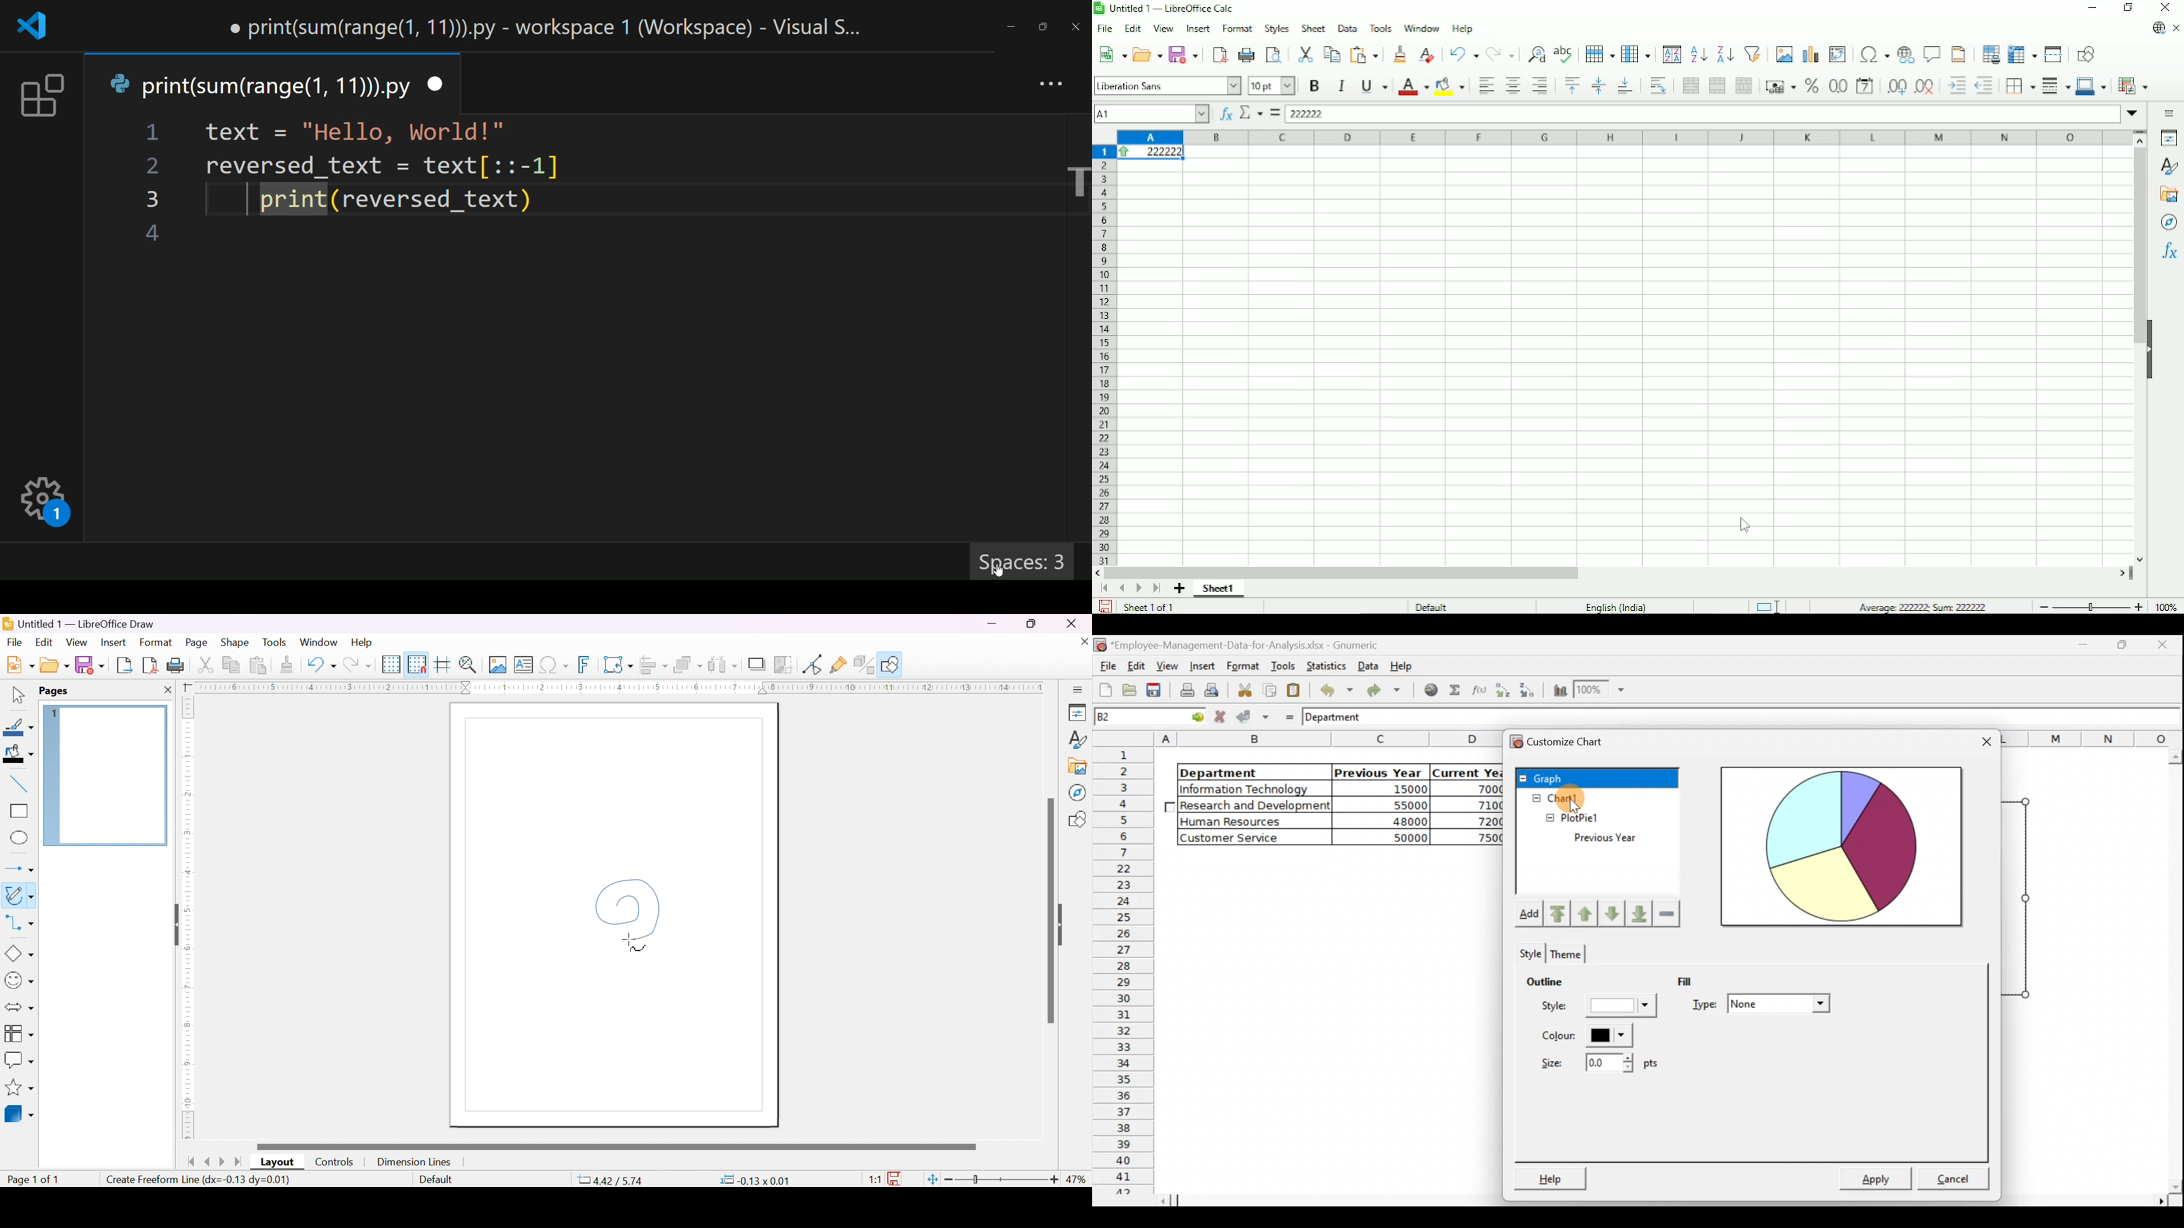 Image resolution: width=2184 pixels, height=1232 pixels. I want to click on Add sheet, so click(1180, 589).